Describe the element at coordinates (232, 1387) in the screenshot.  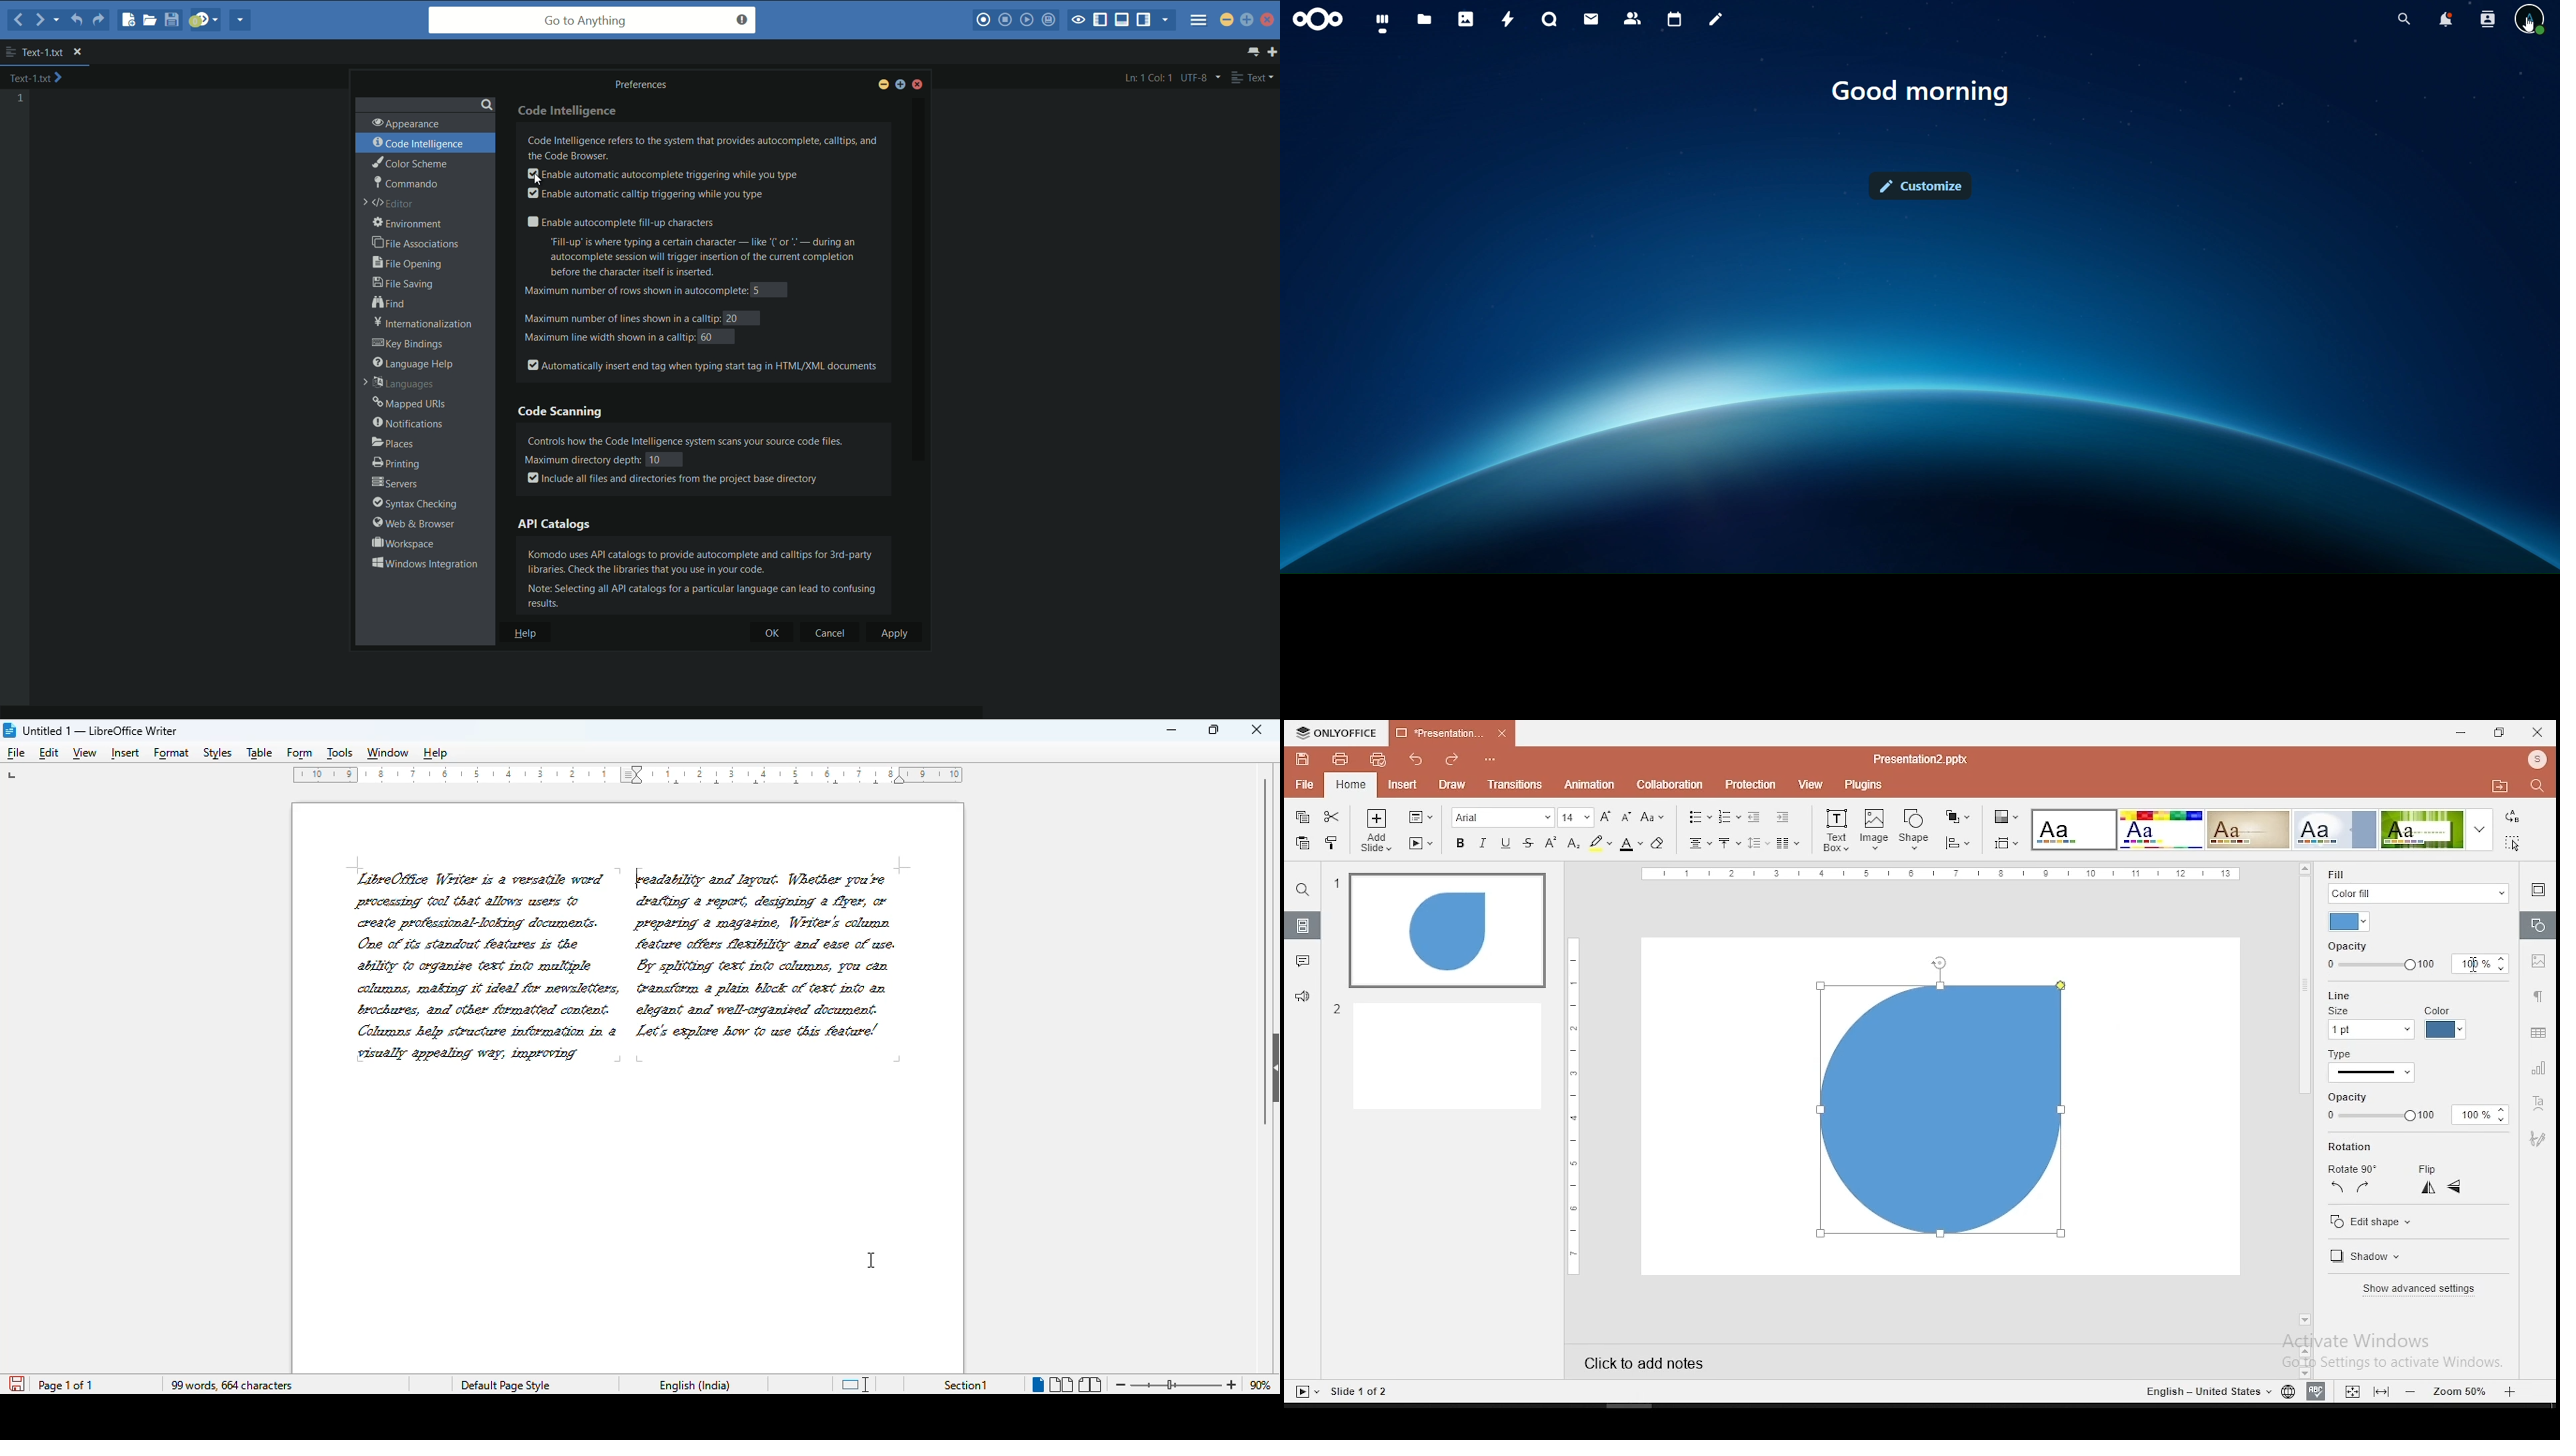
I see `99 words, 664 characters` at that location.